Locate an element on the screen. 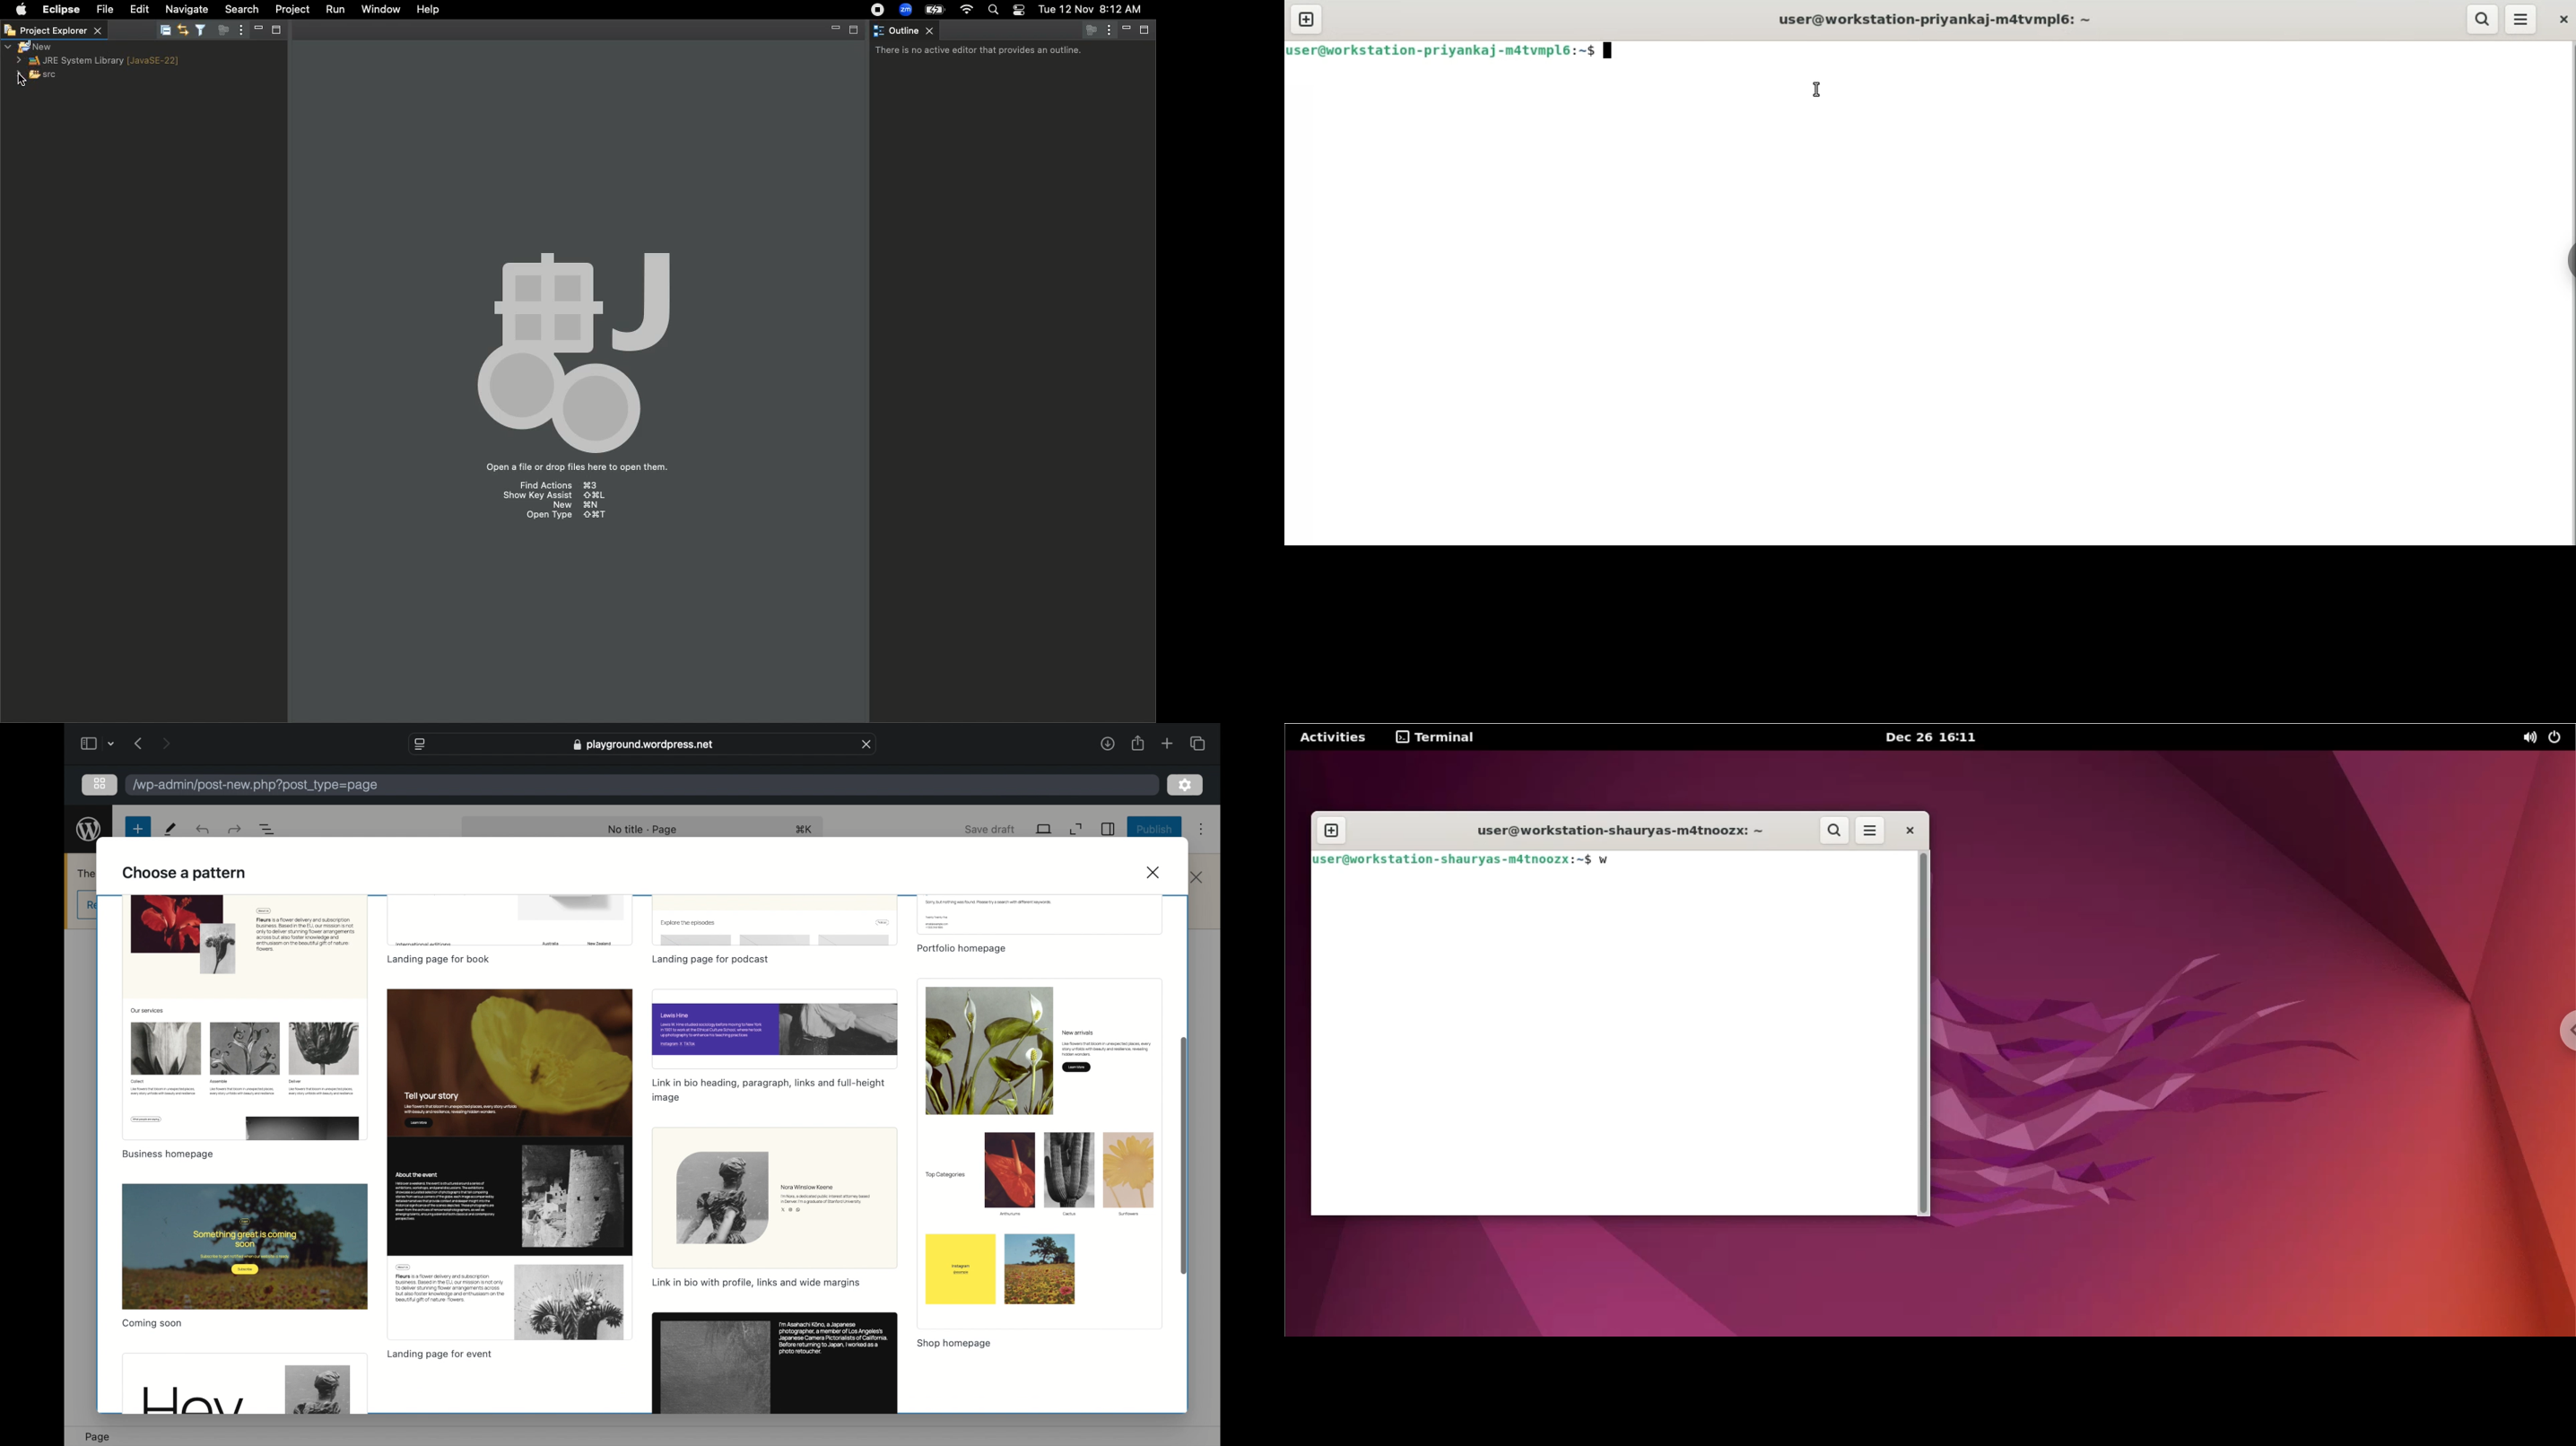 The height and width of the screenshot is (1456, 2576). Filter is located at coordinates (199, 30).